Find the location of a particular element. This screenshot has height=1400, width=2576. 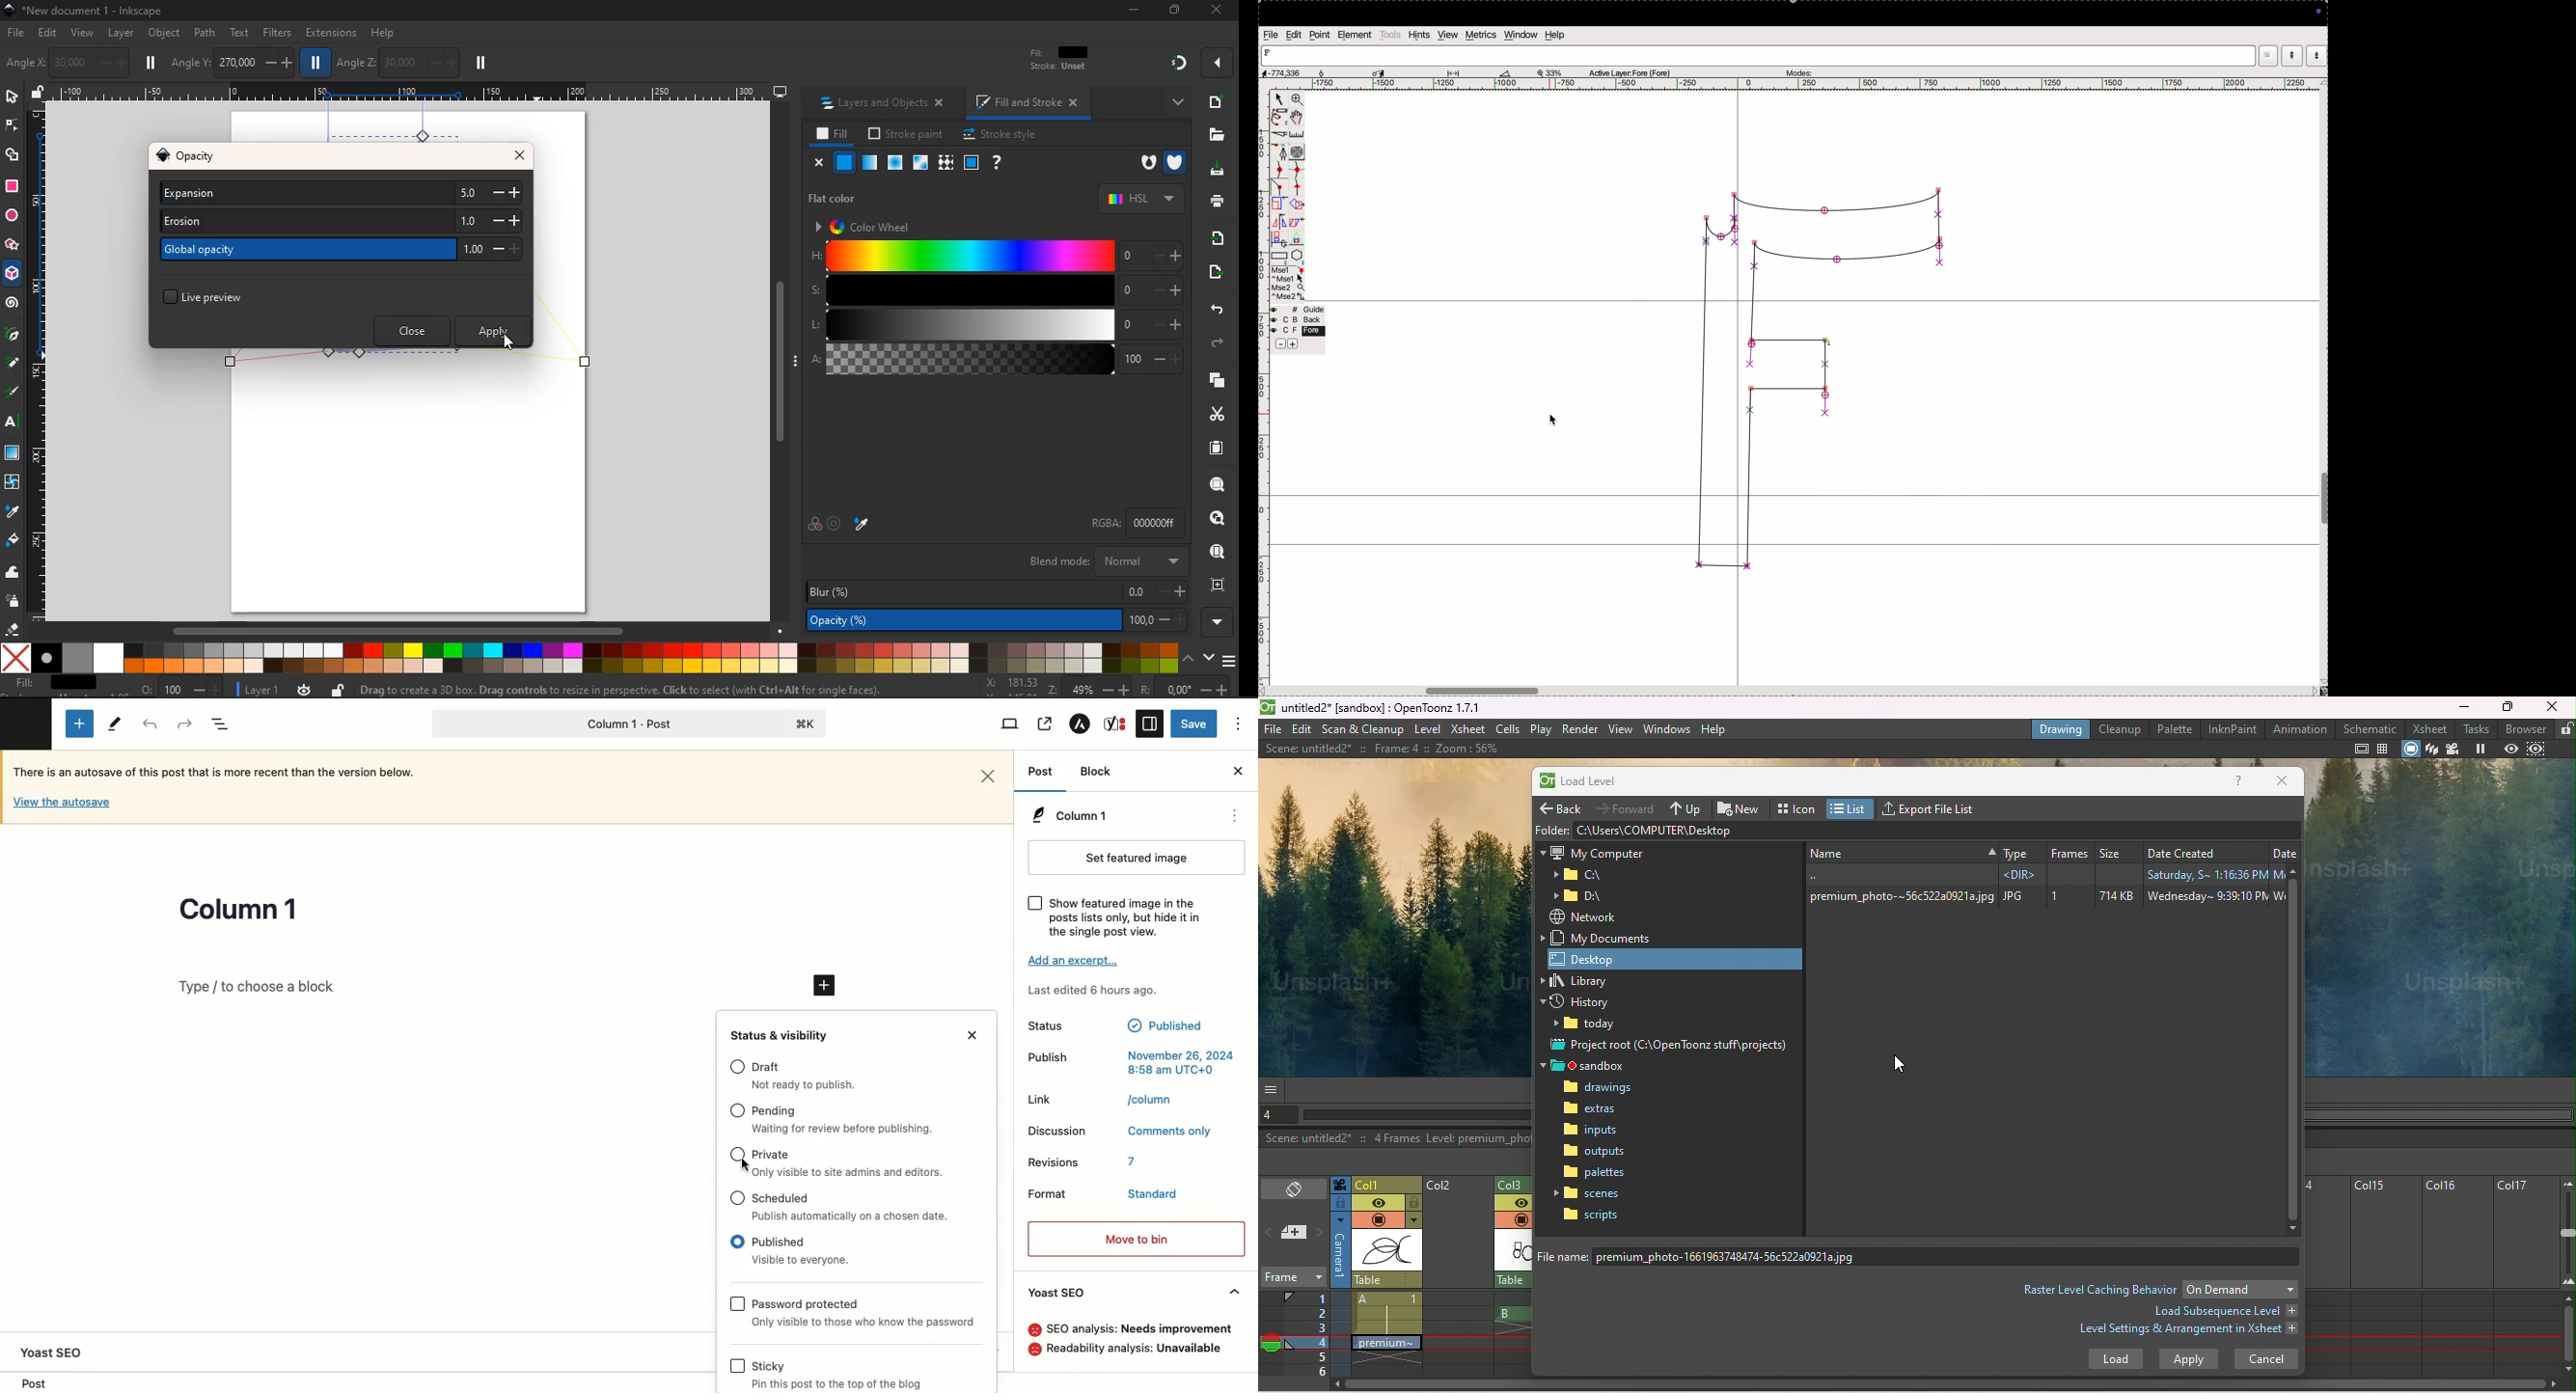

layer is located at coordinates (121, 33).